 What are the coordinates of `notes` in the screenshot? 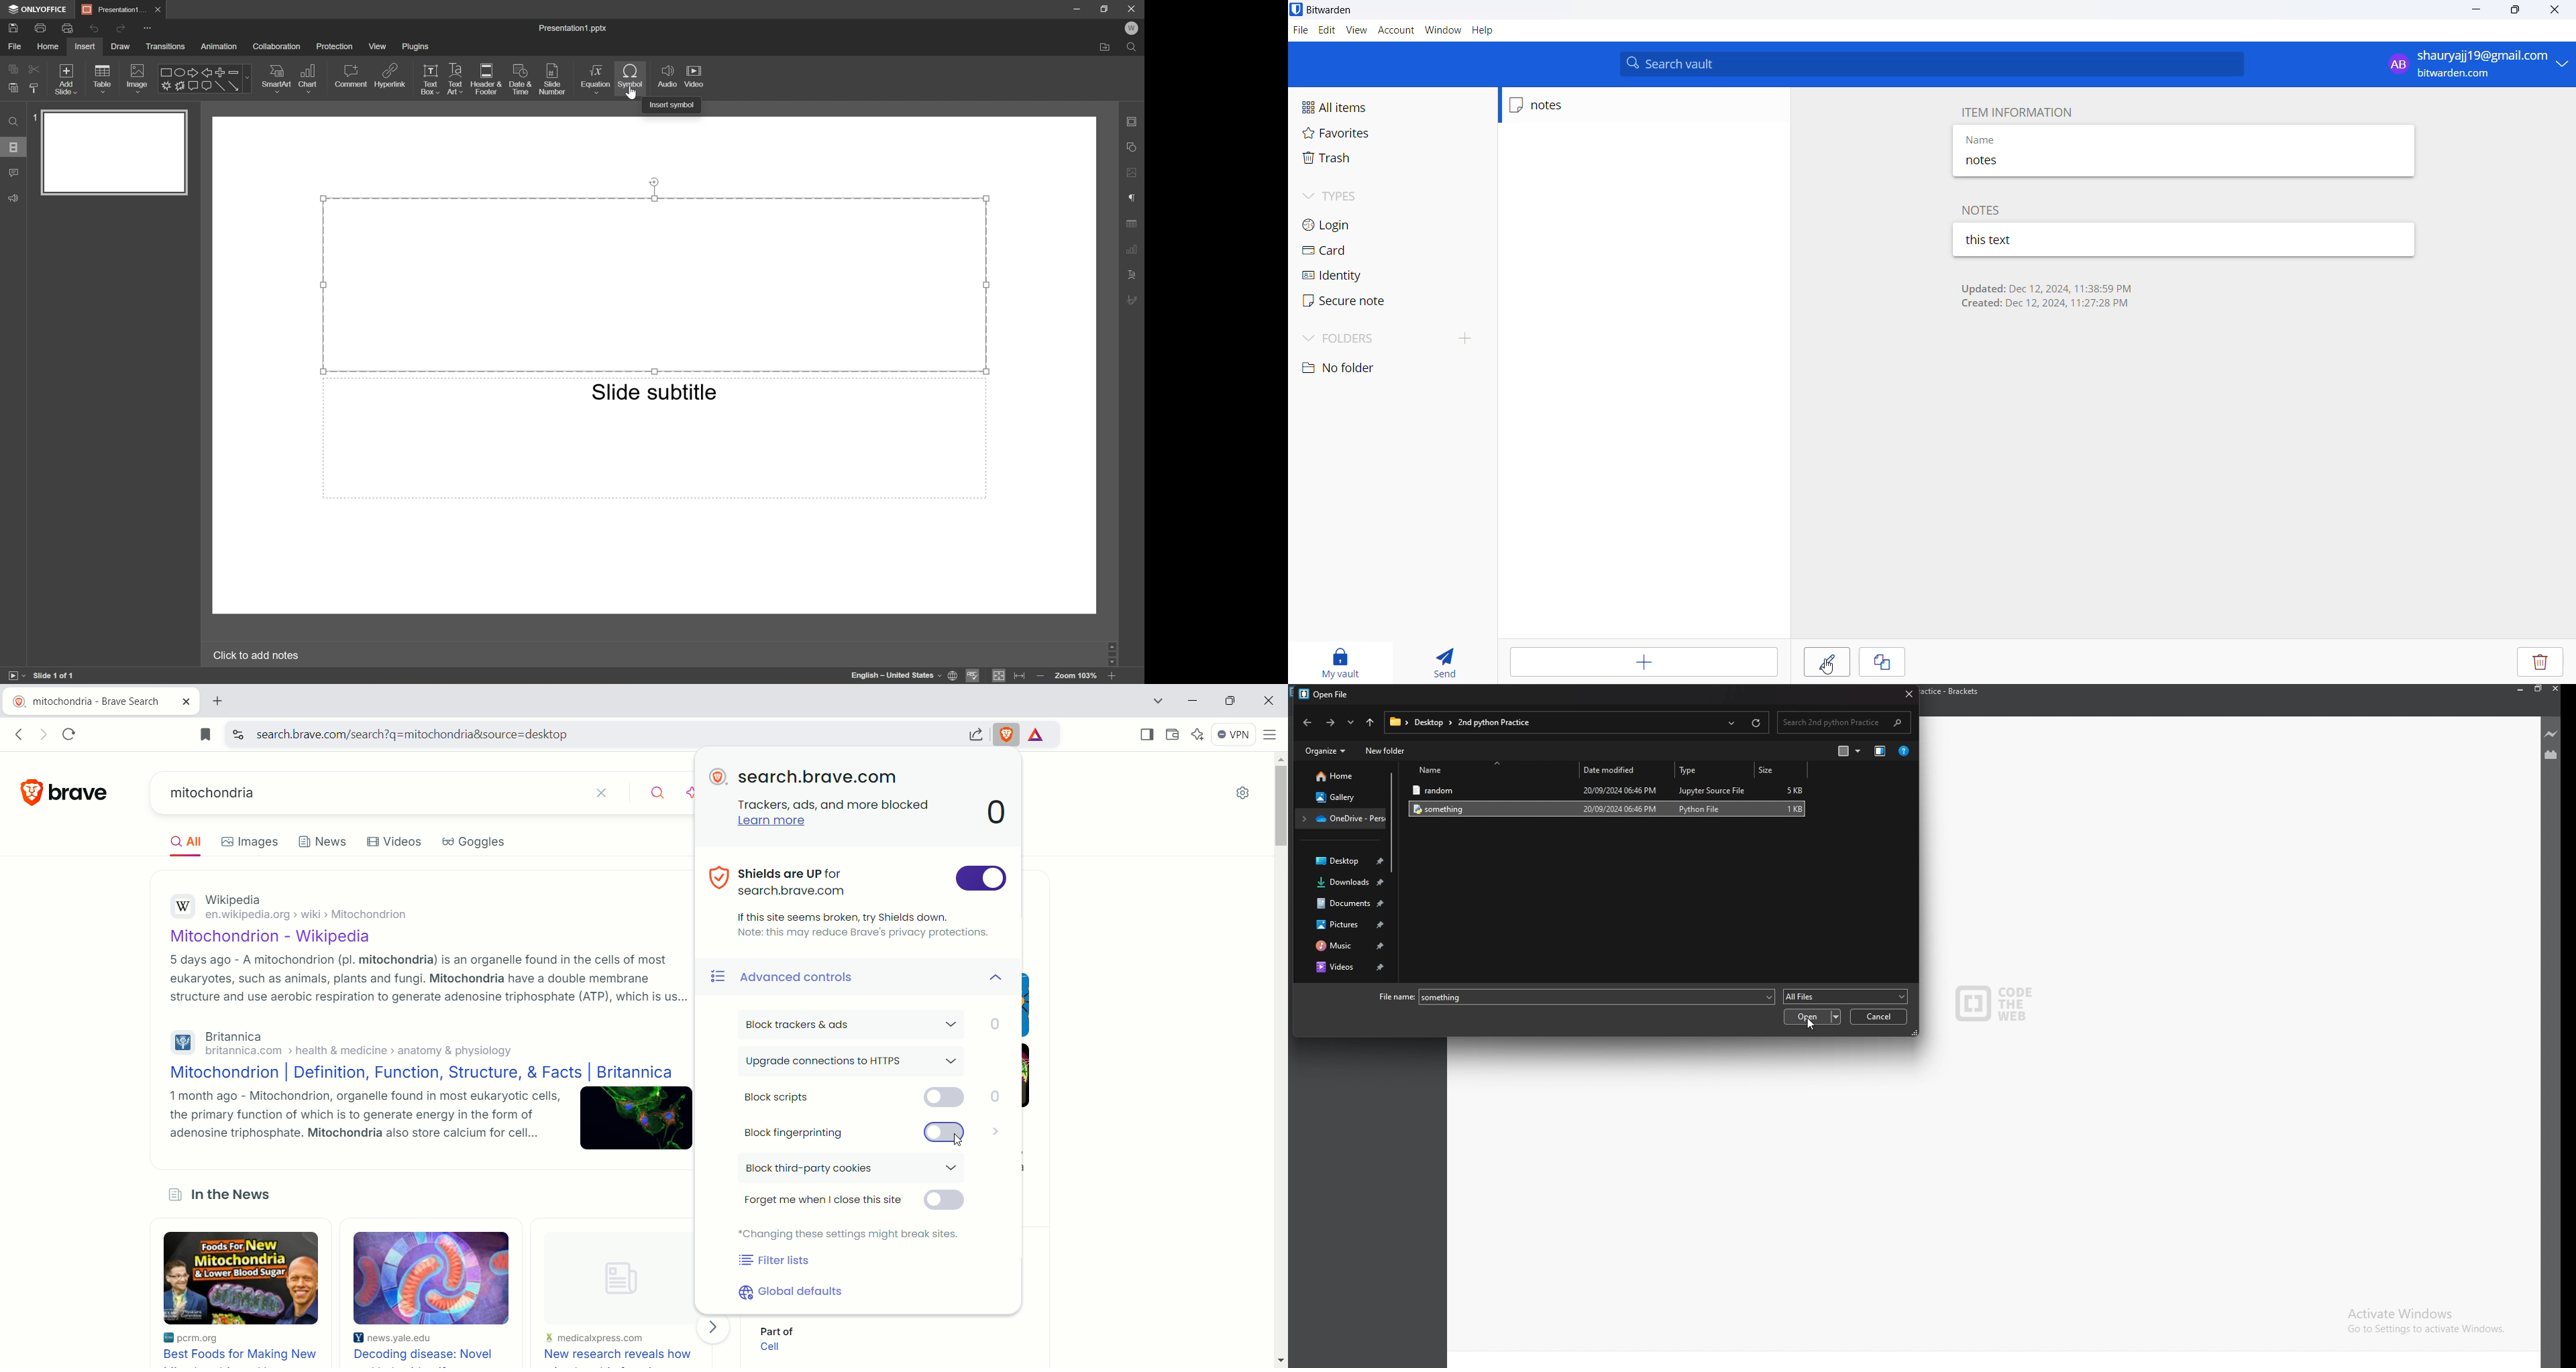 It's located at (2031, 163).